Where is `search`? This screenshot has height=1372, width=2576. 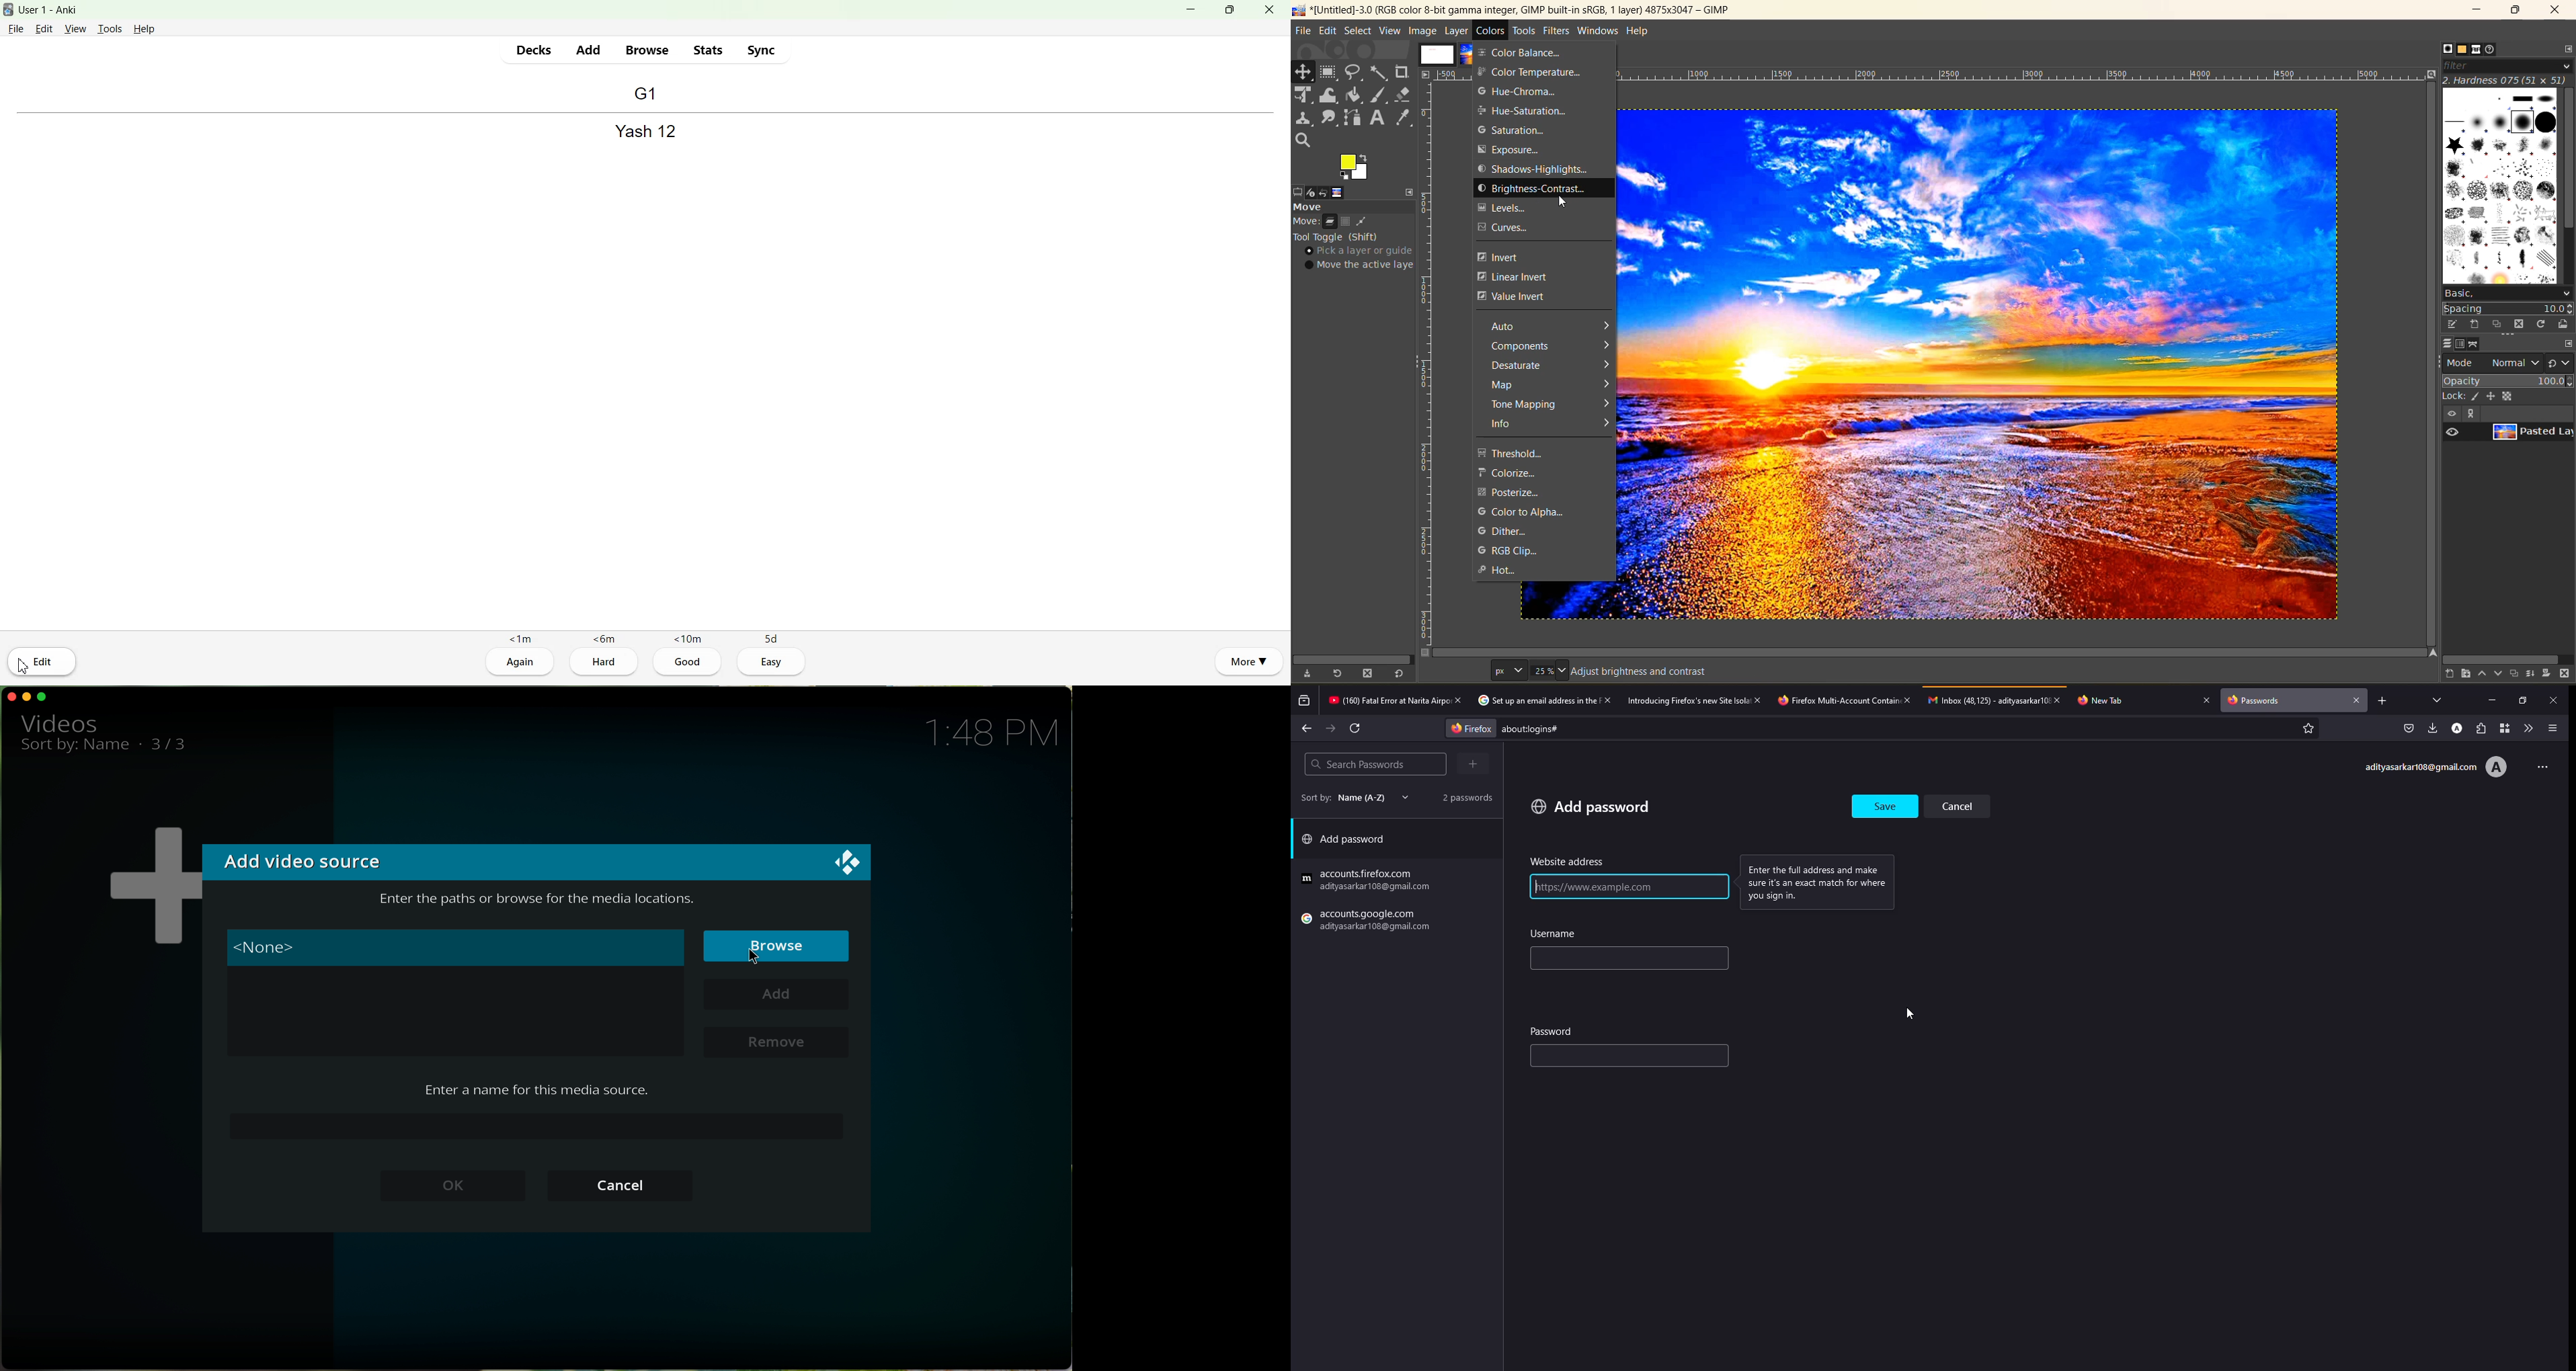
search is located at coordinates (1357, 764).